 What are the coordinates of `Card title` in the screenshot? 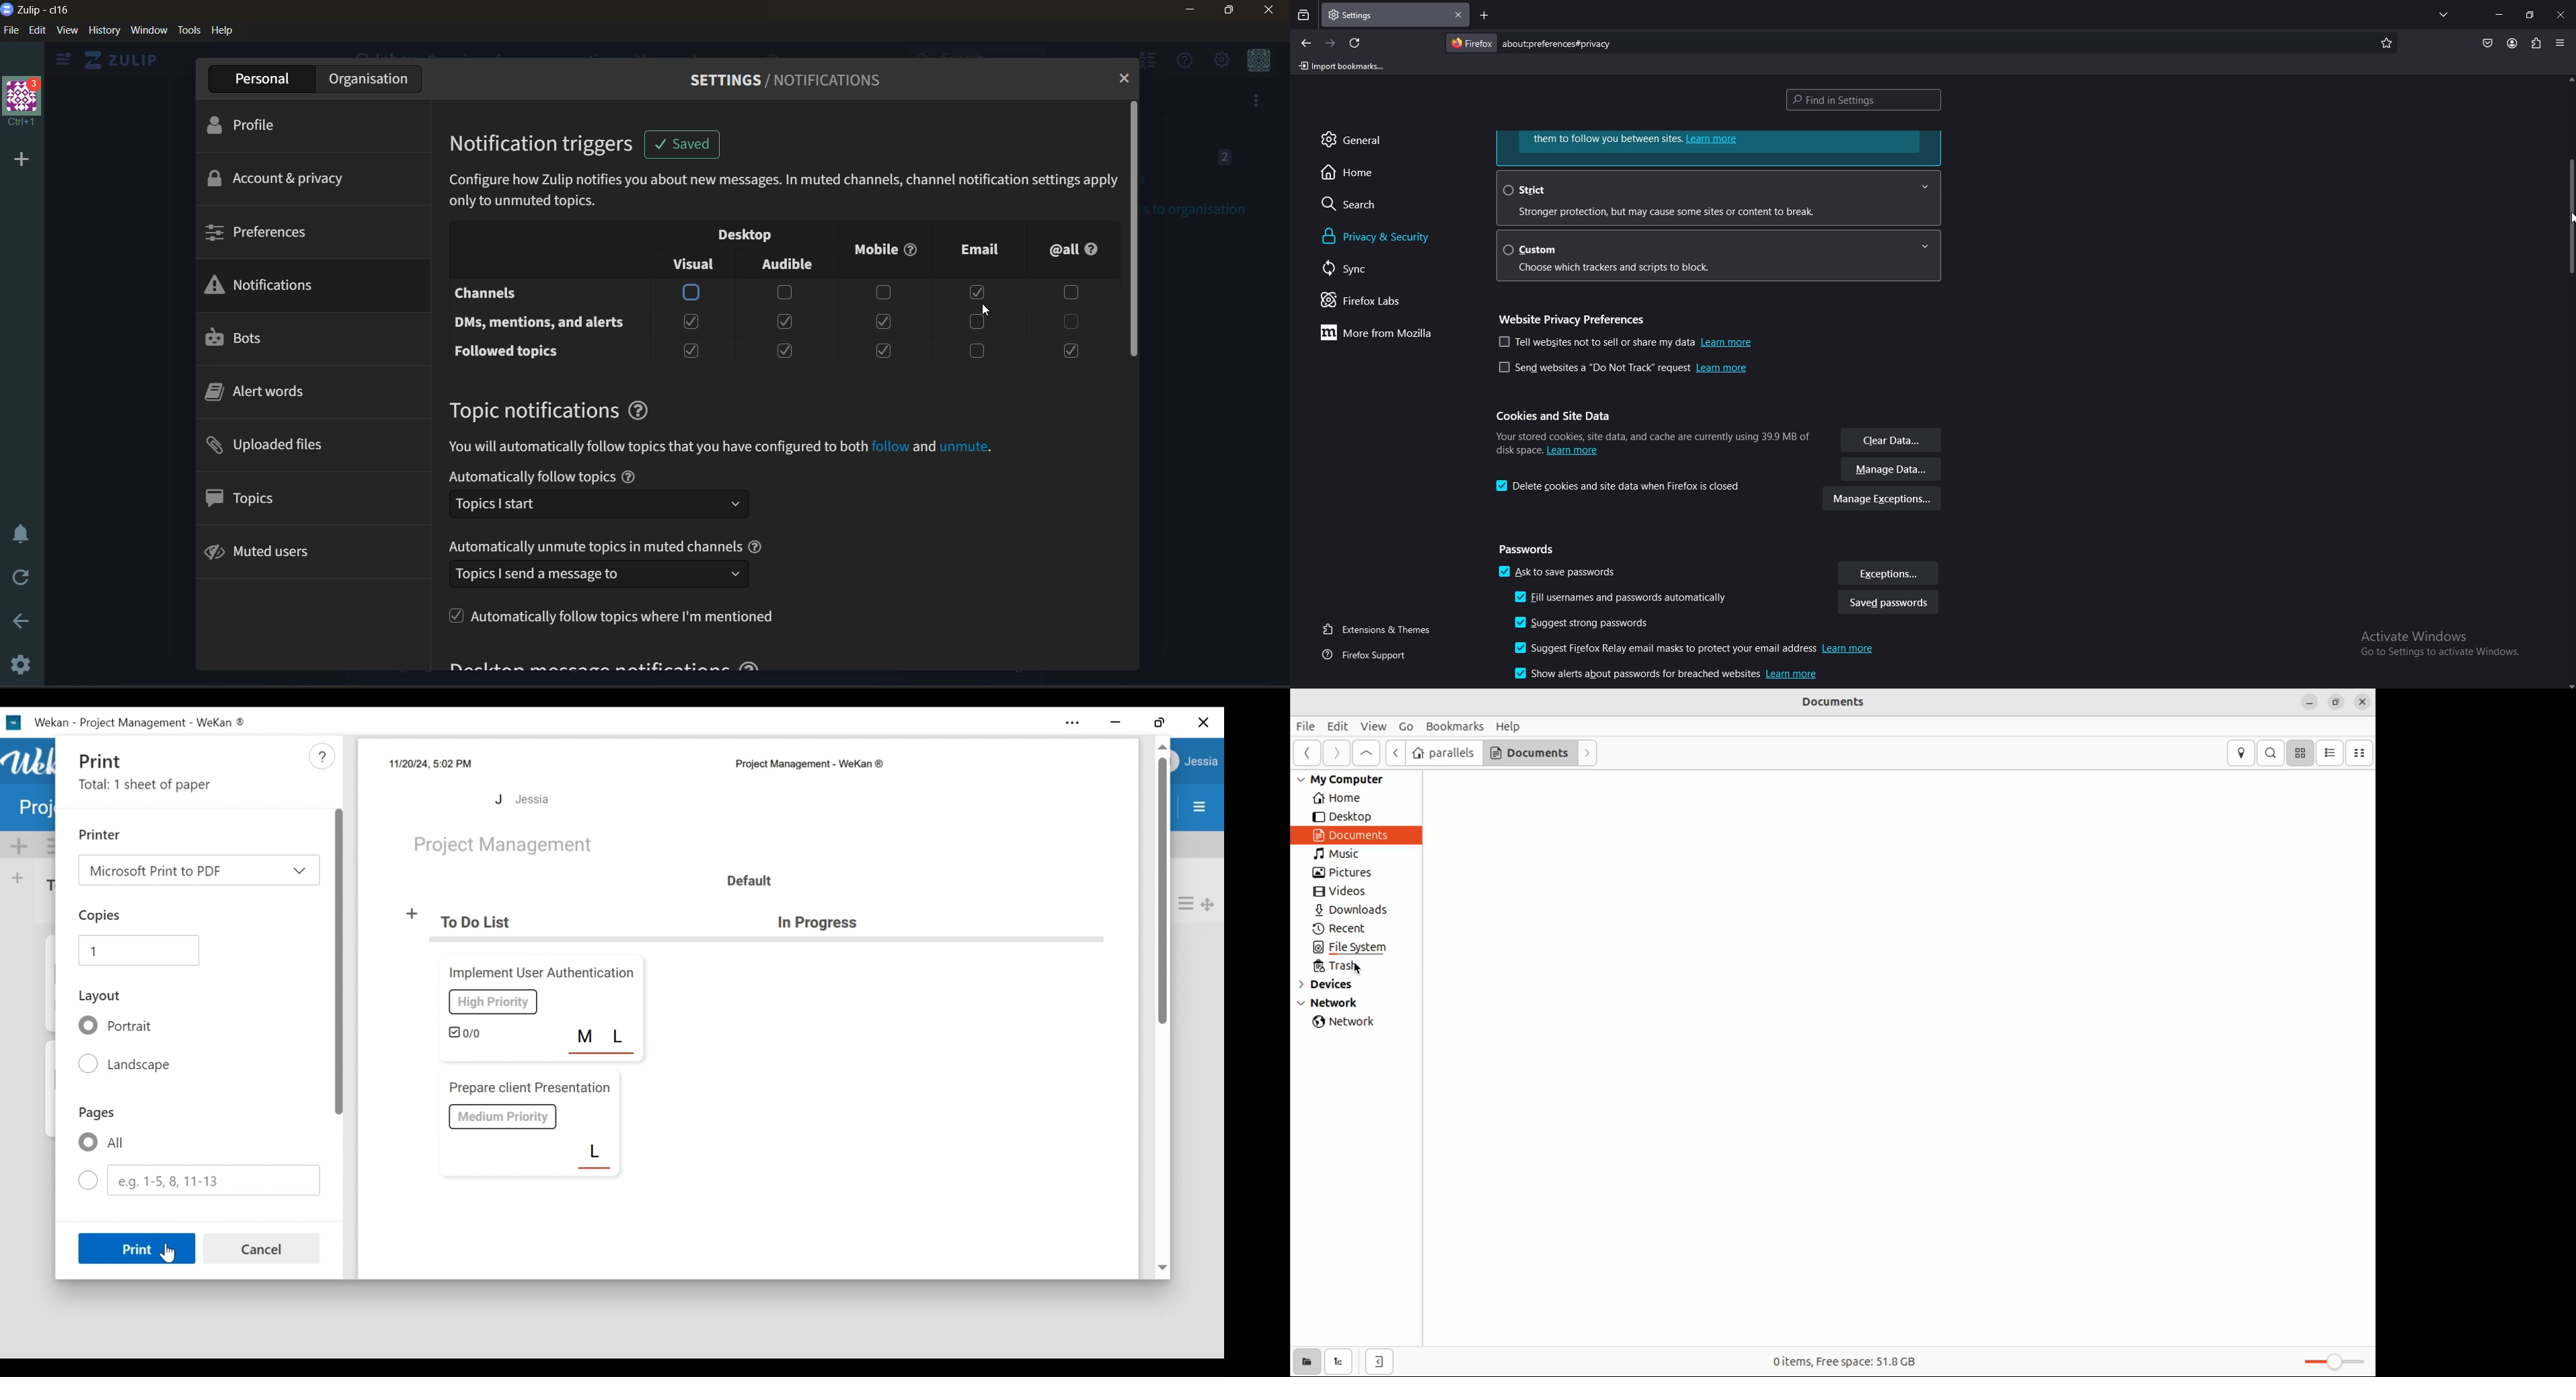 It's located at (527, 1088).